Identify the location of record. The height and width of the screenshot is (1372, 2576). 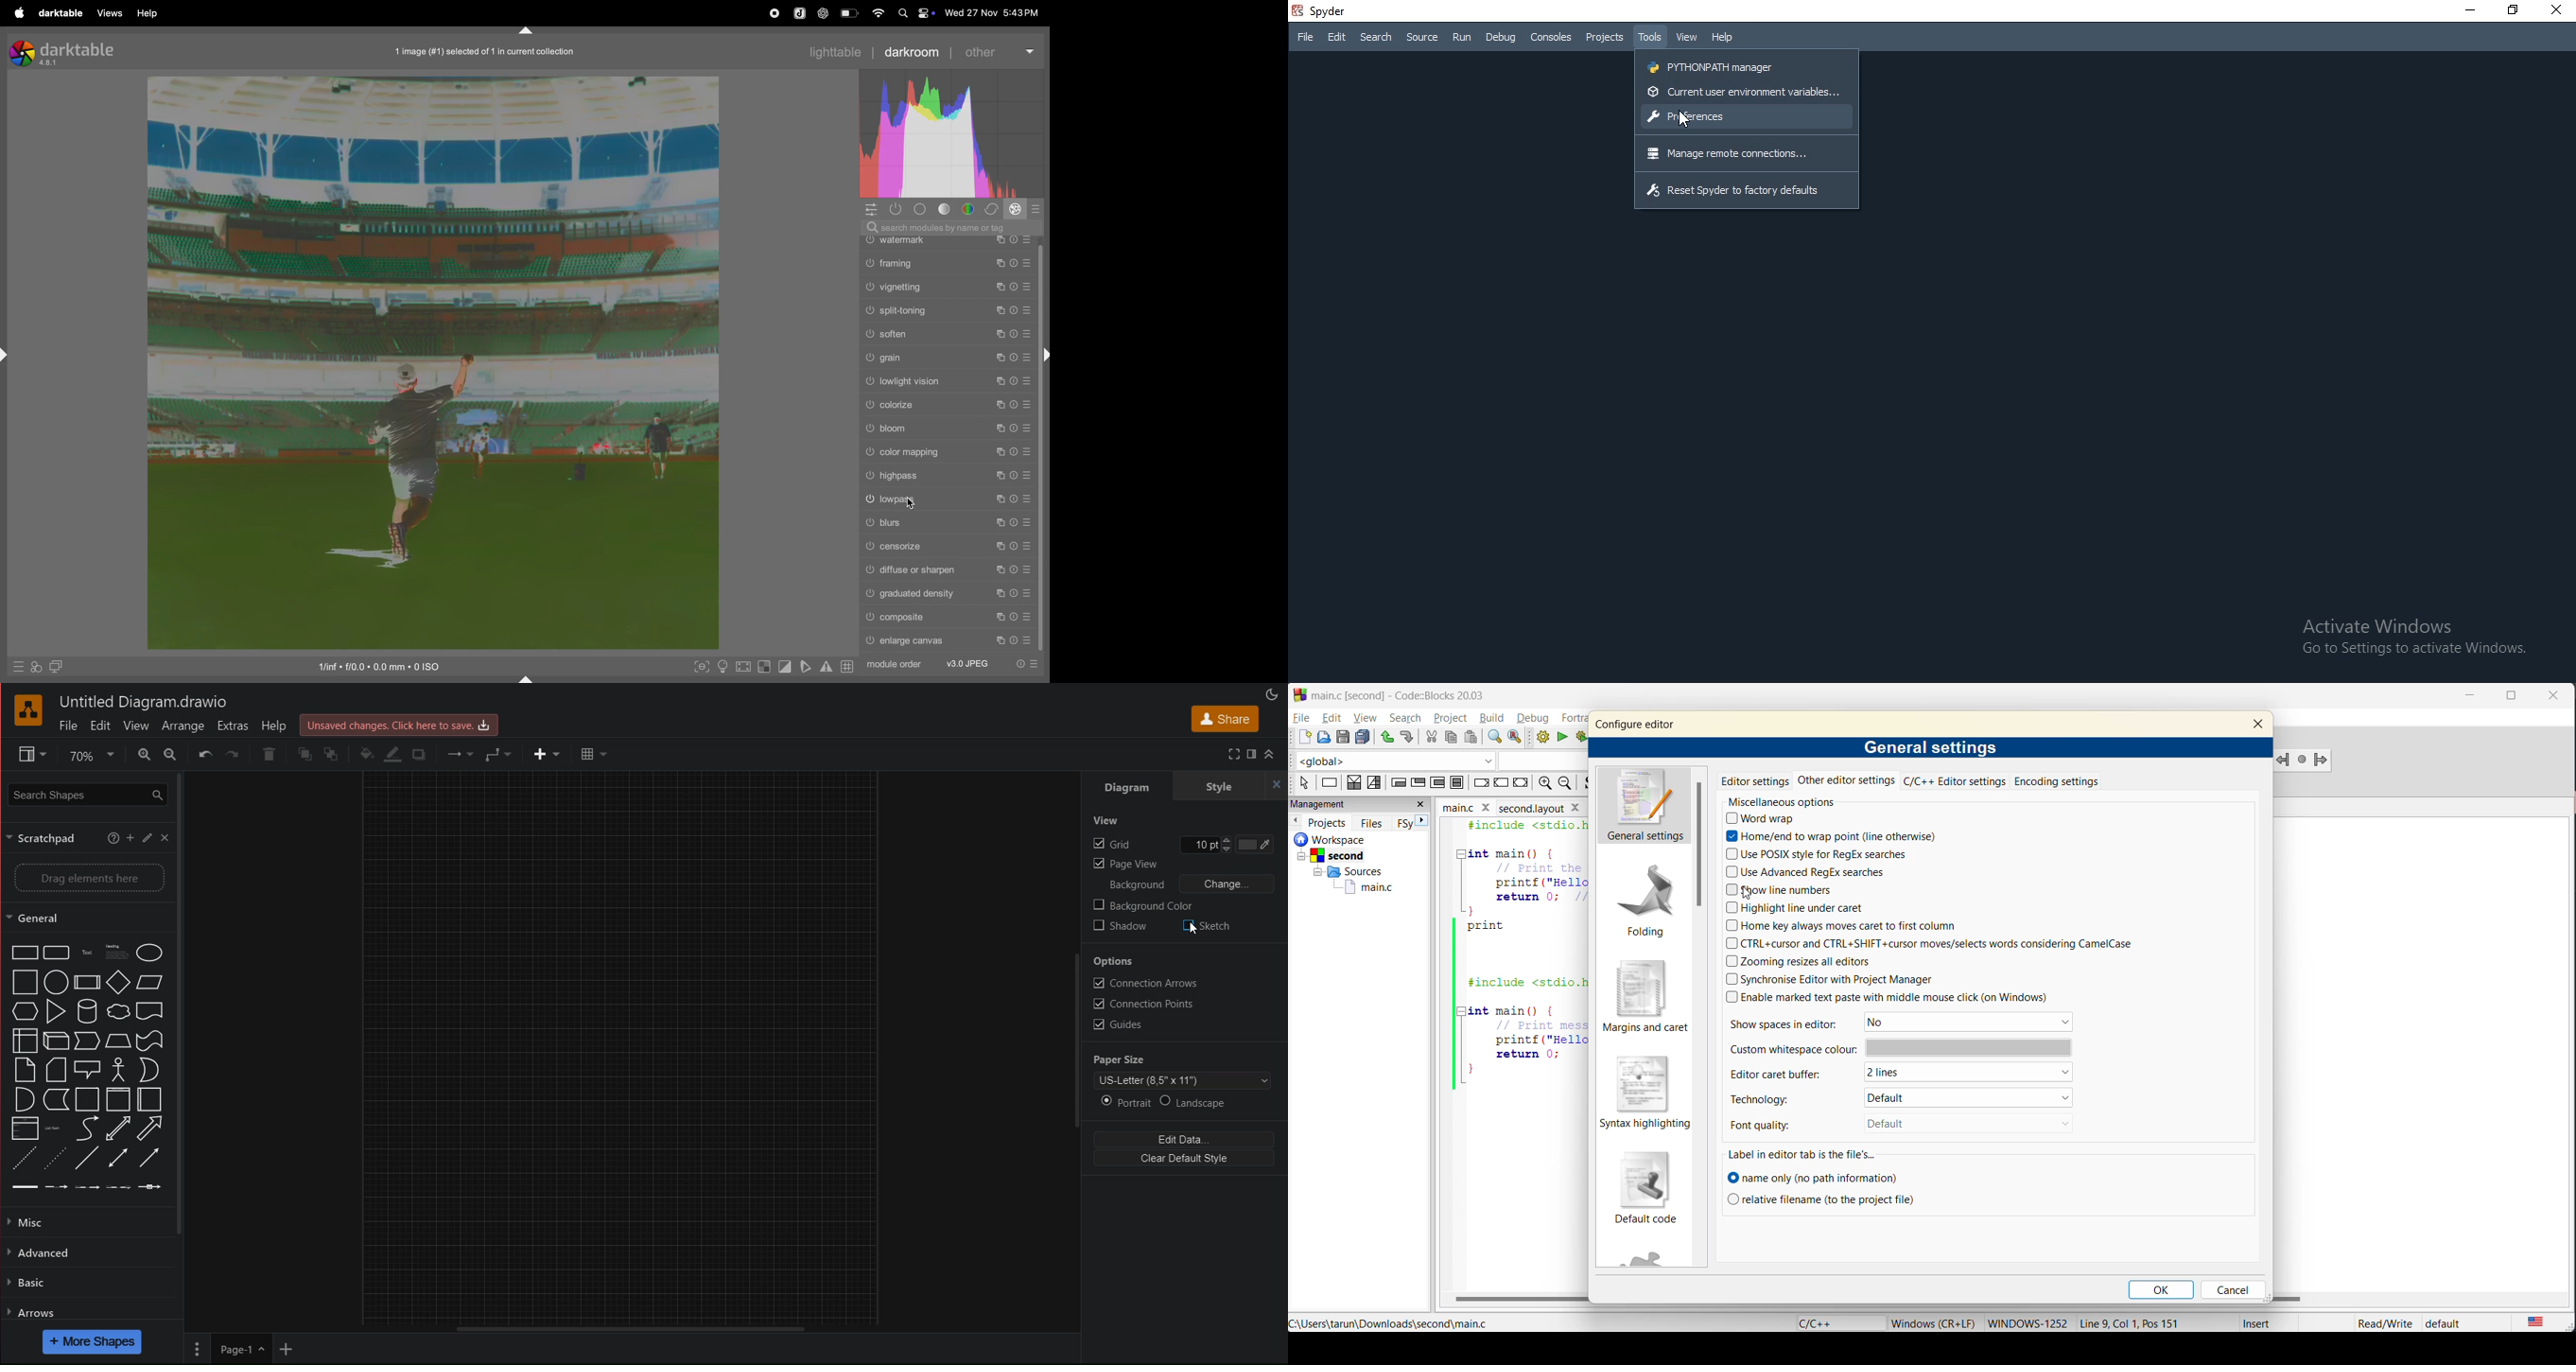
(772, 13).